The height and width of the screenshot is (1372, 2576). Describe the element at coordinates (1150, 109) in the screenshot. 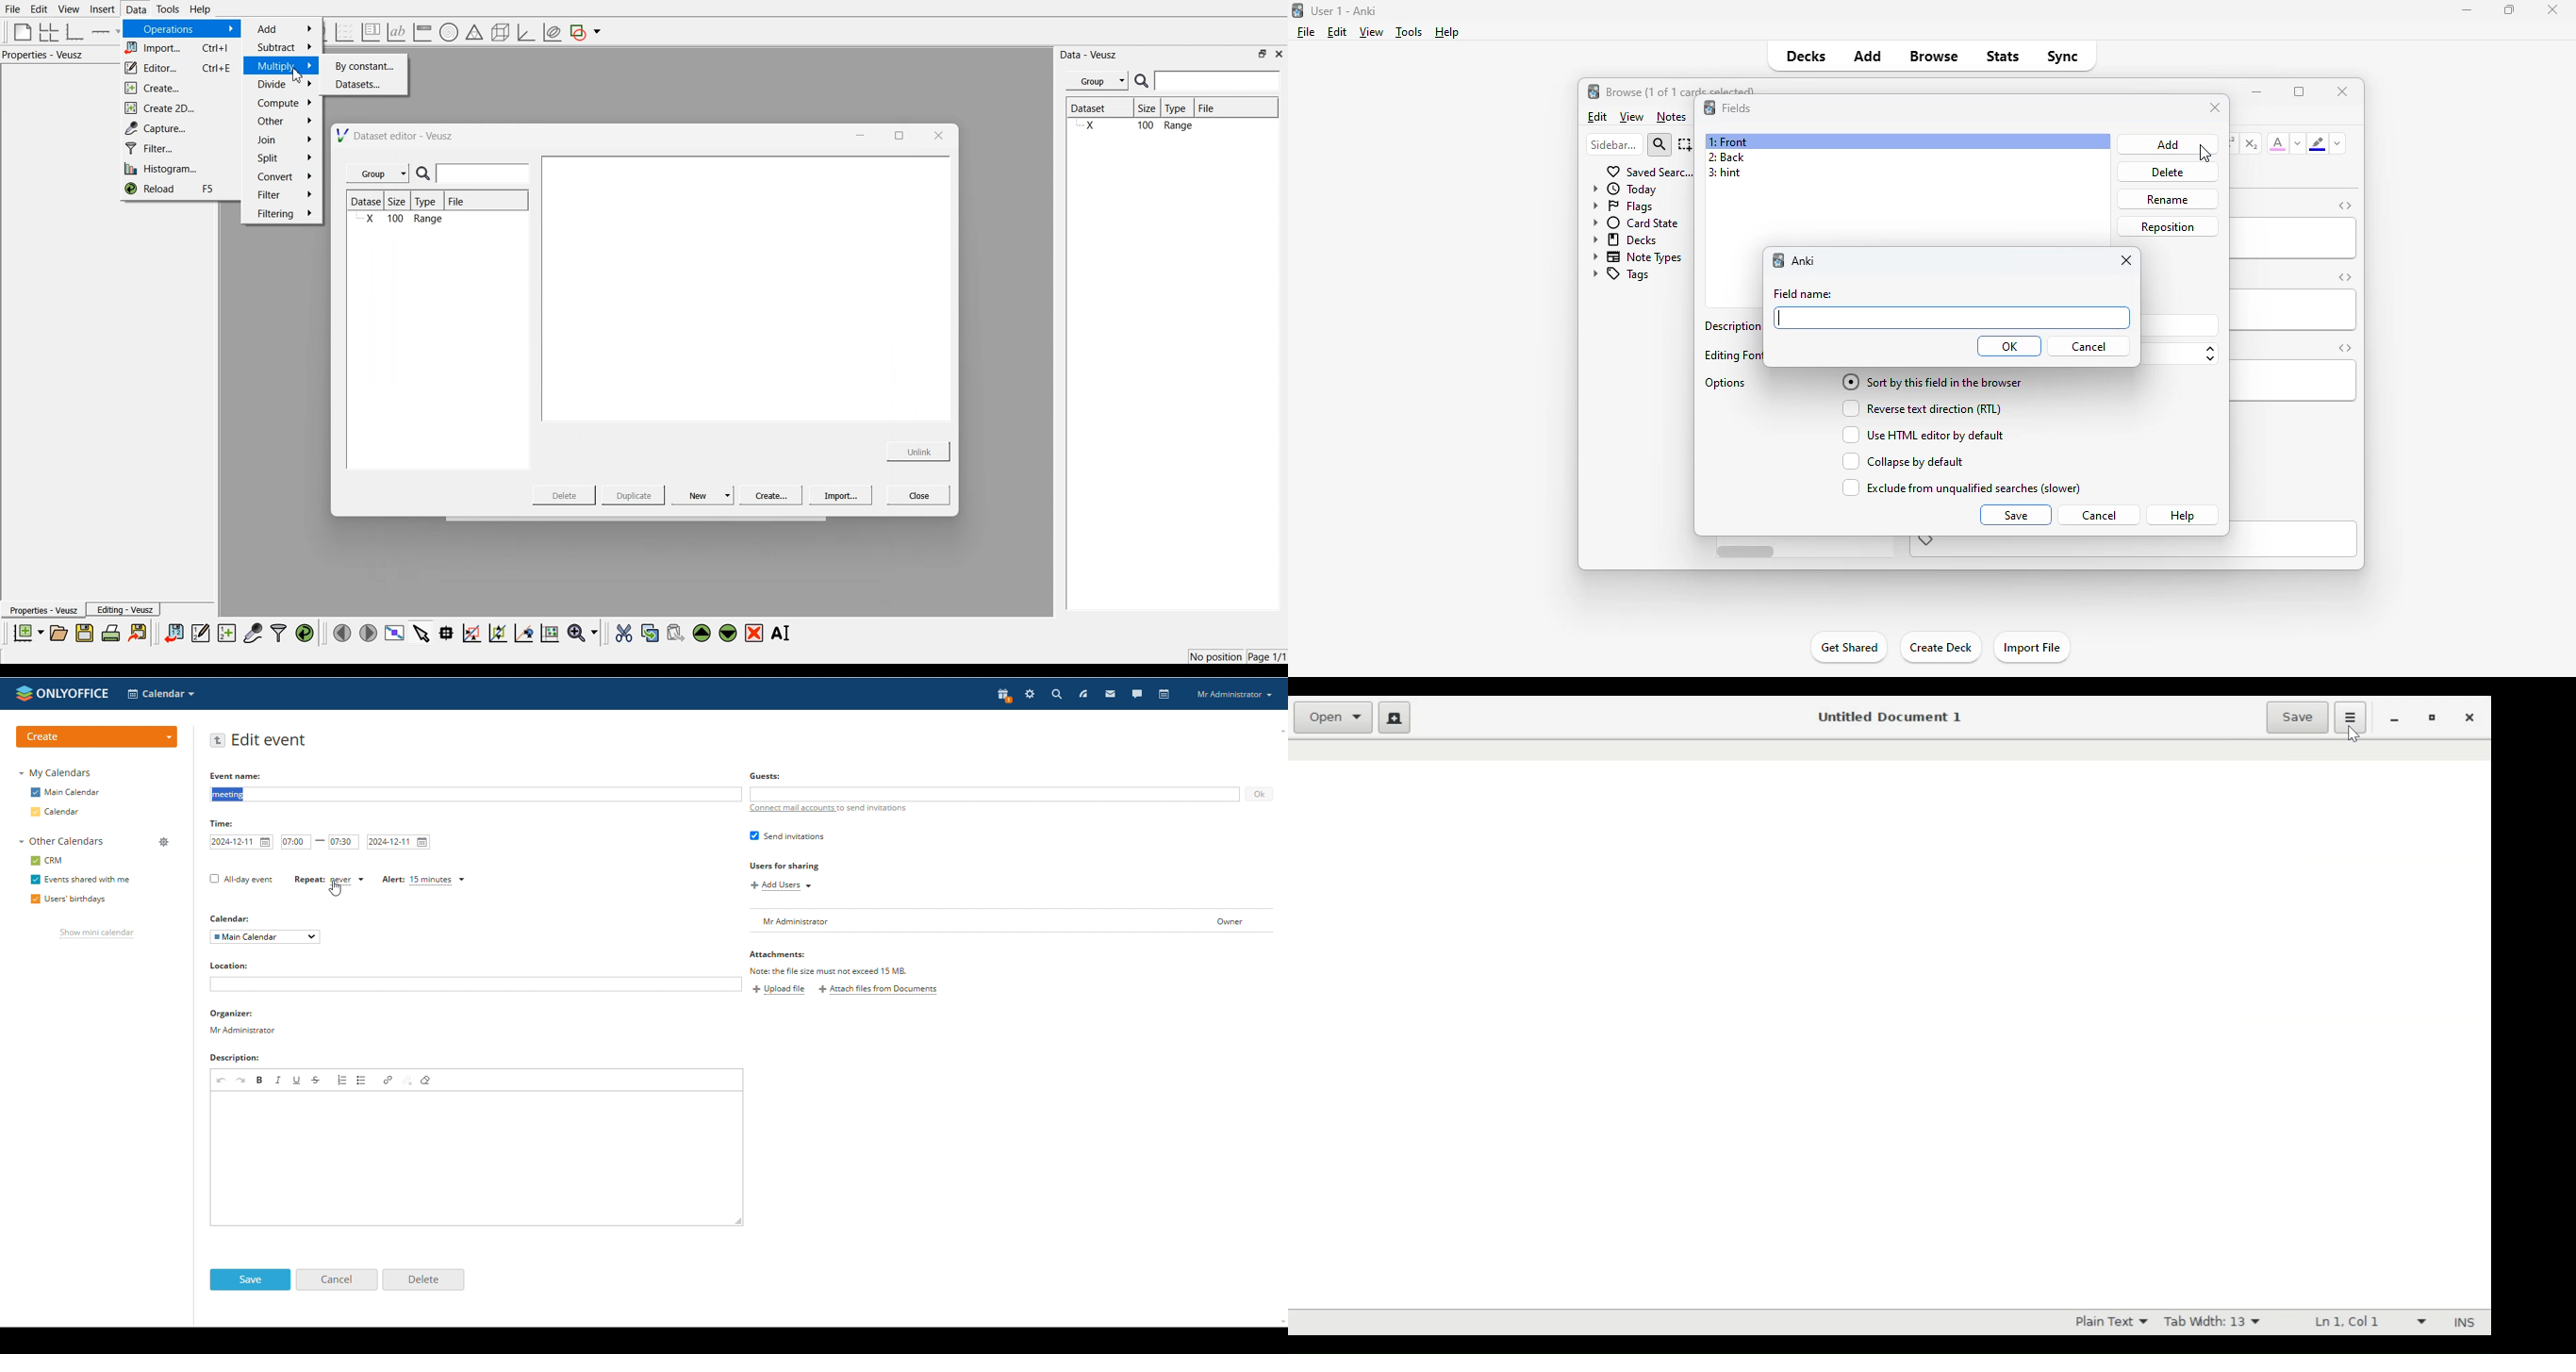

I see `Size` at that location.